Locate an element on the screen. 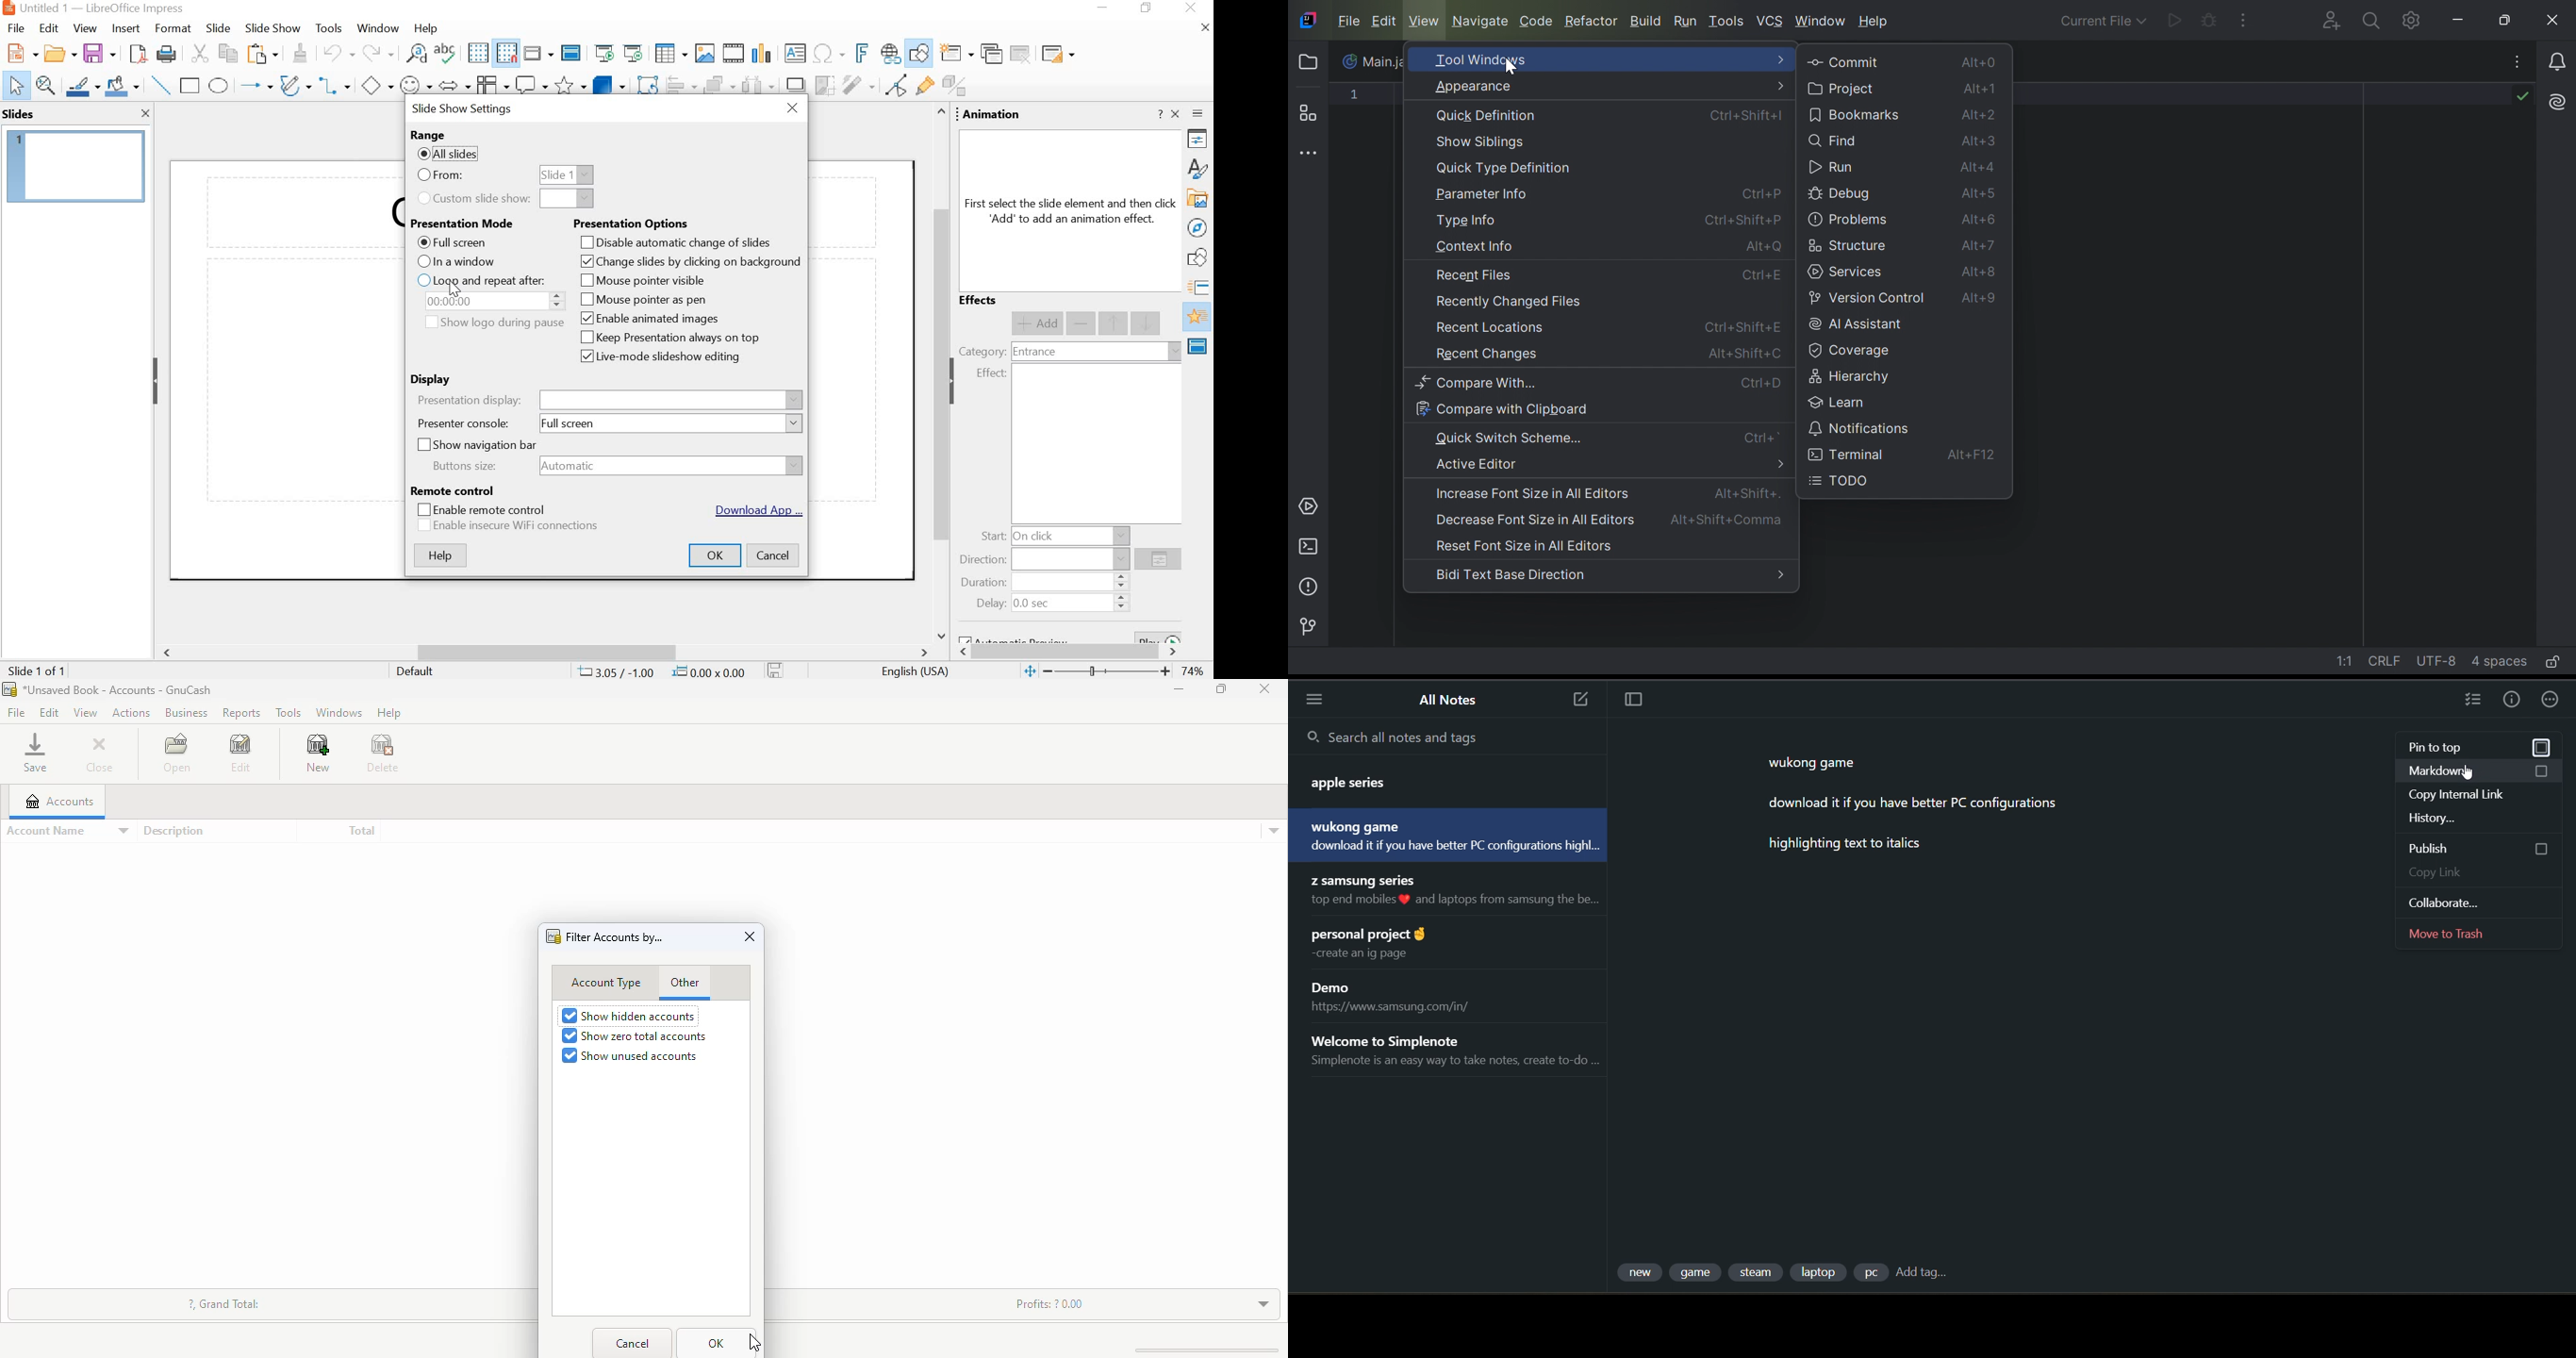  Alt+5 is located at coordinates (1980, 195).